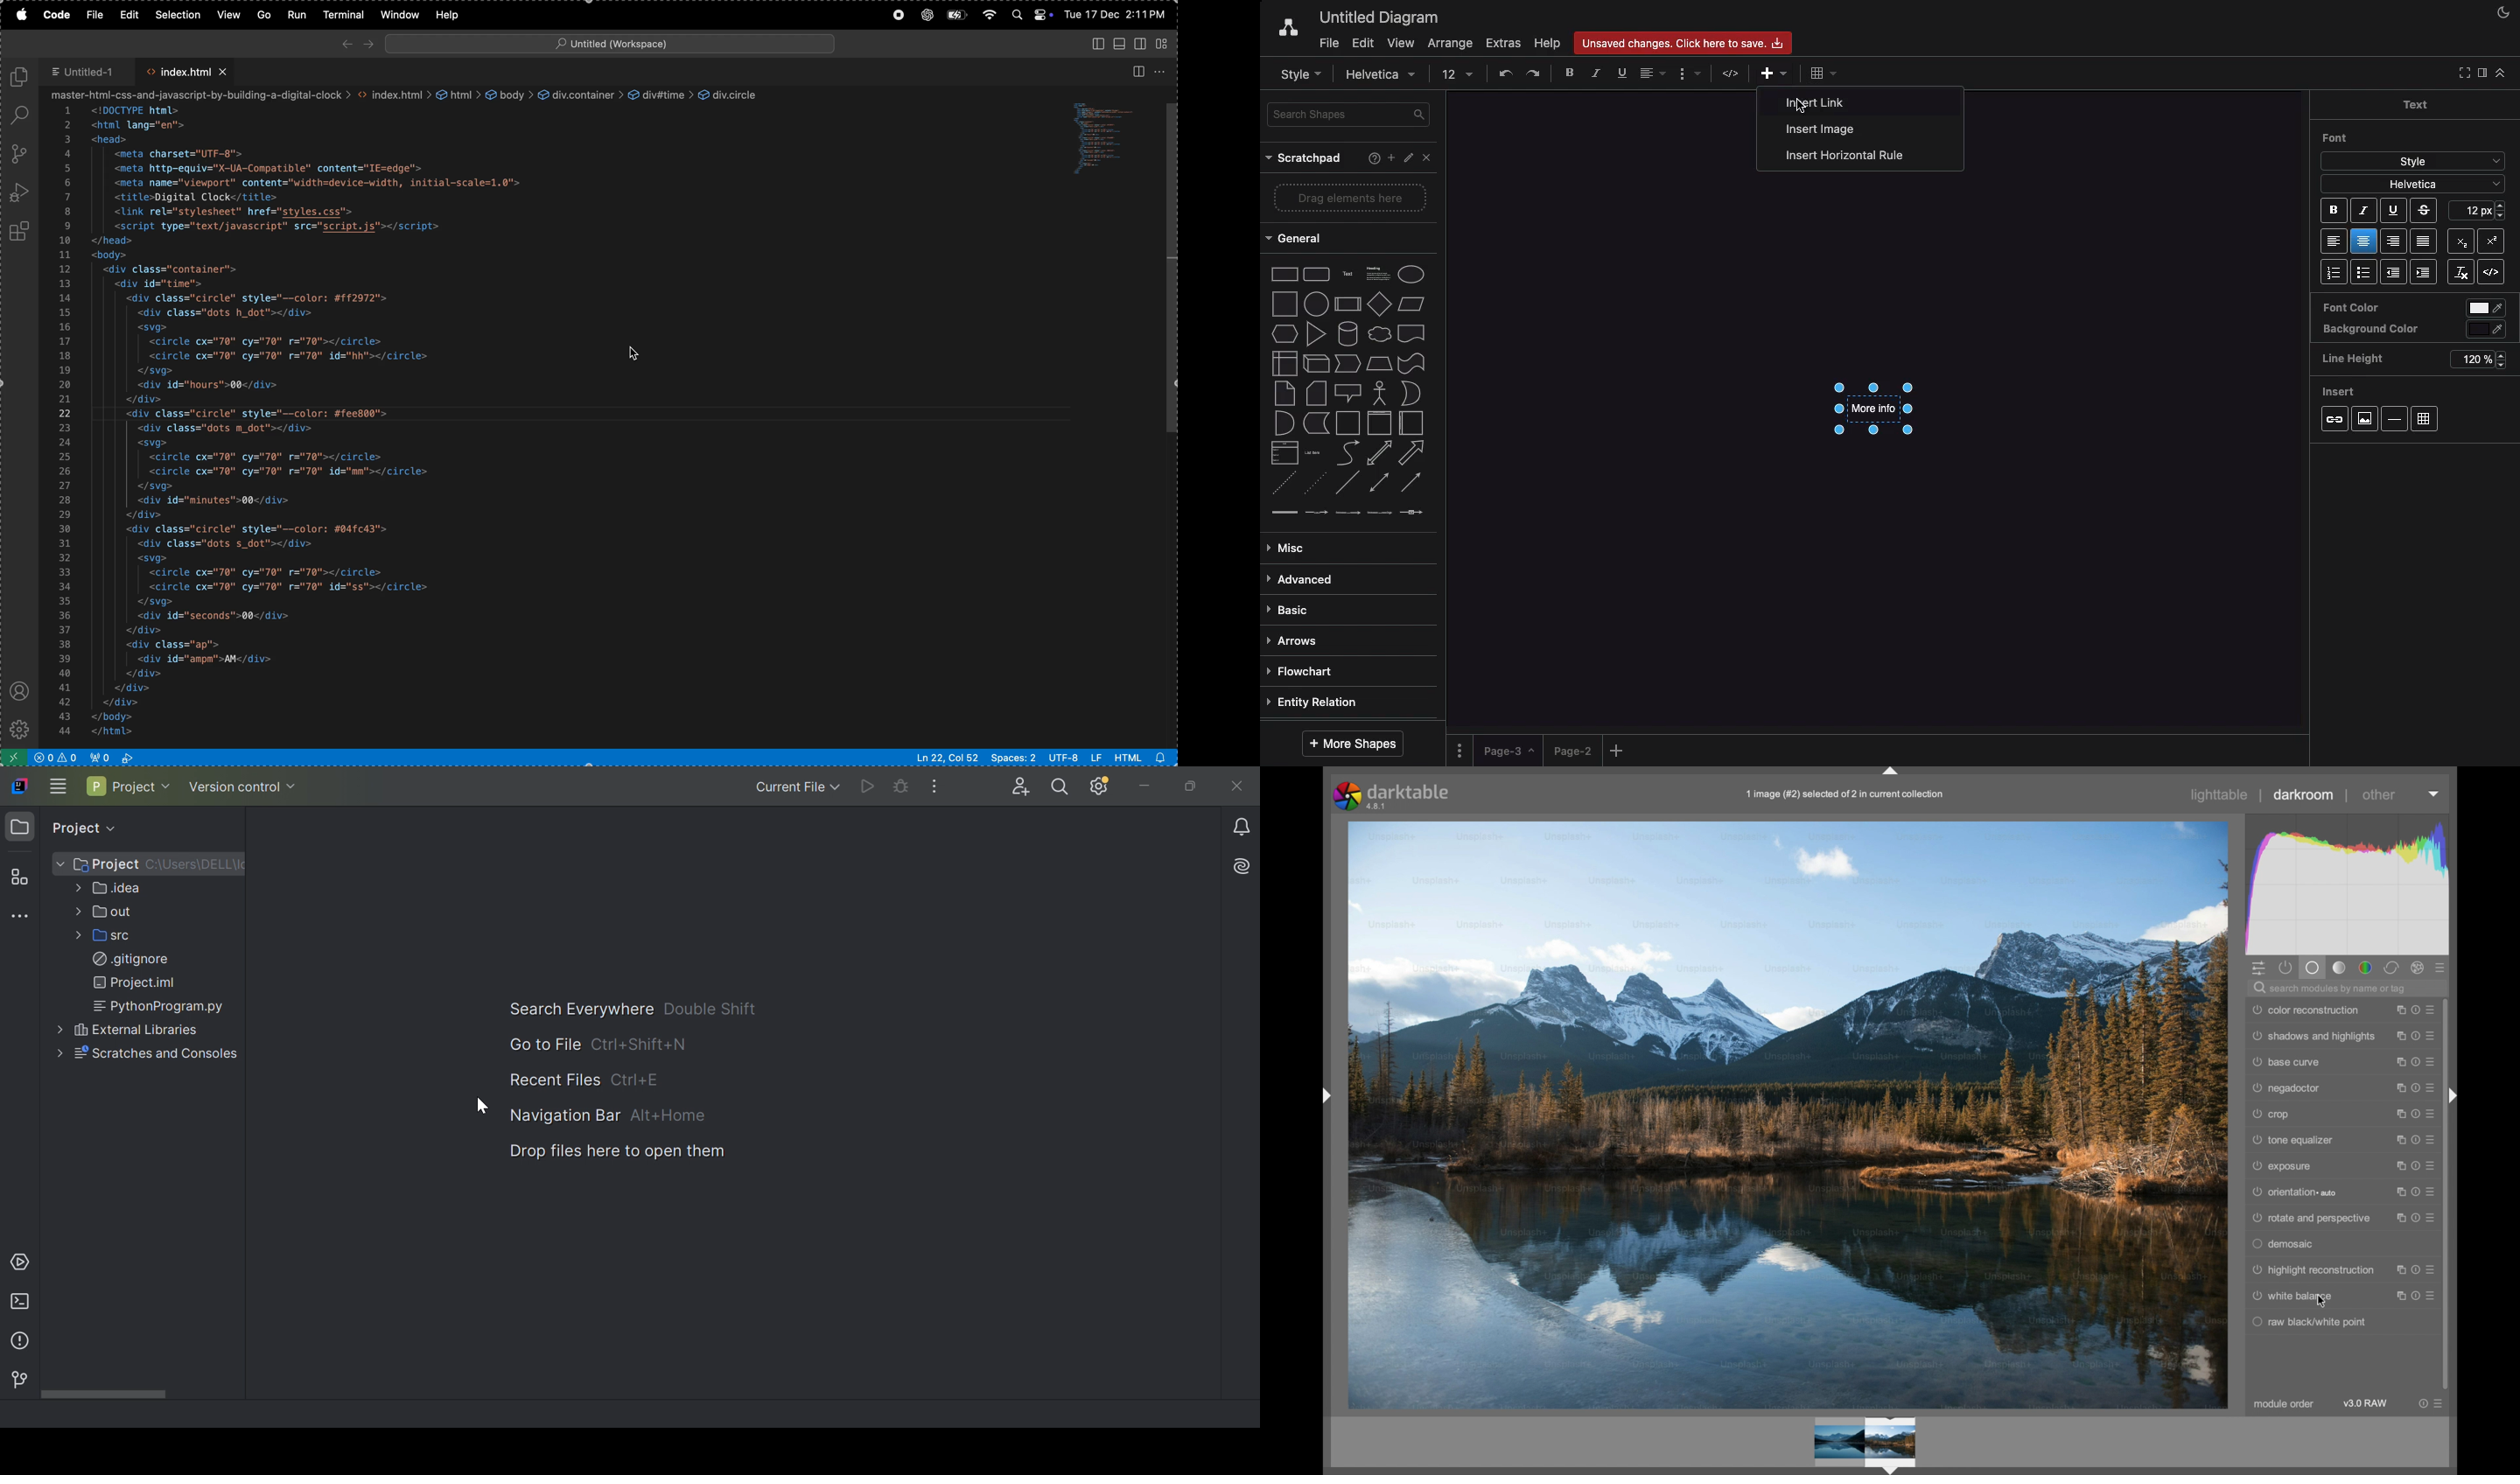 This screenshot has width=2520, height=1484. I want to click on Insert link, so click(1846, 103).